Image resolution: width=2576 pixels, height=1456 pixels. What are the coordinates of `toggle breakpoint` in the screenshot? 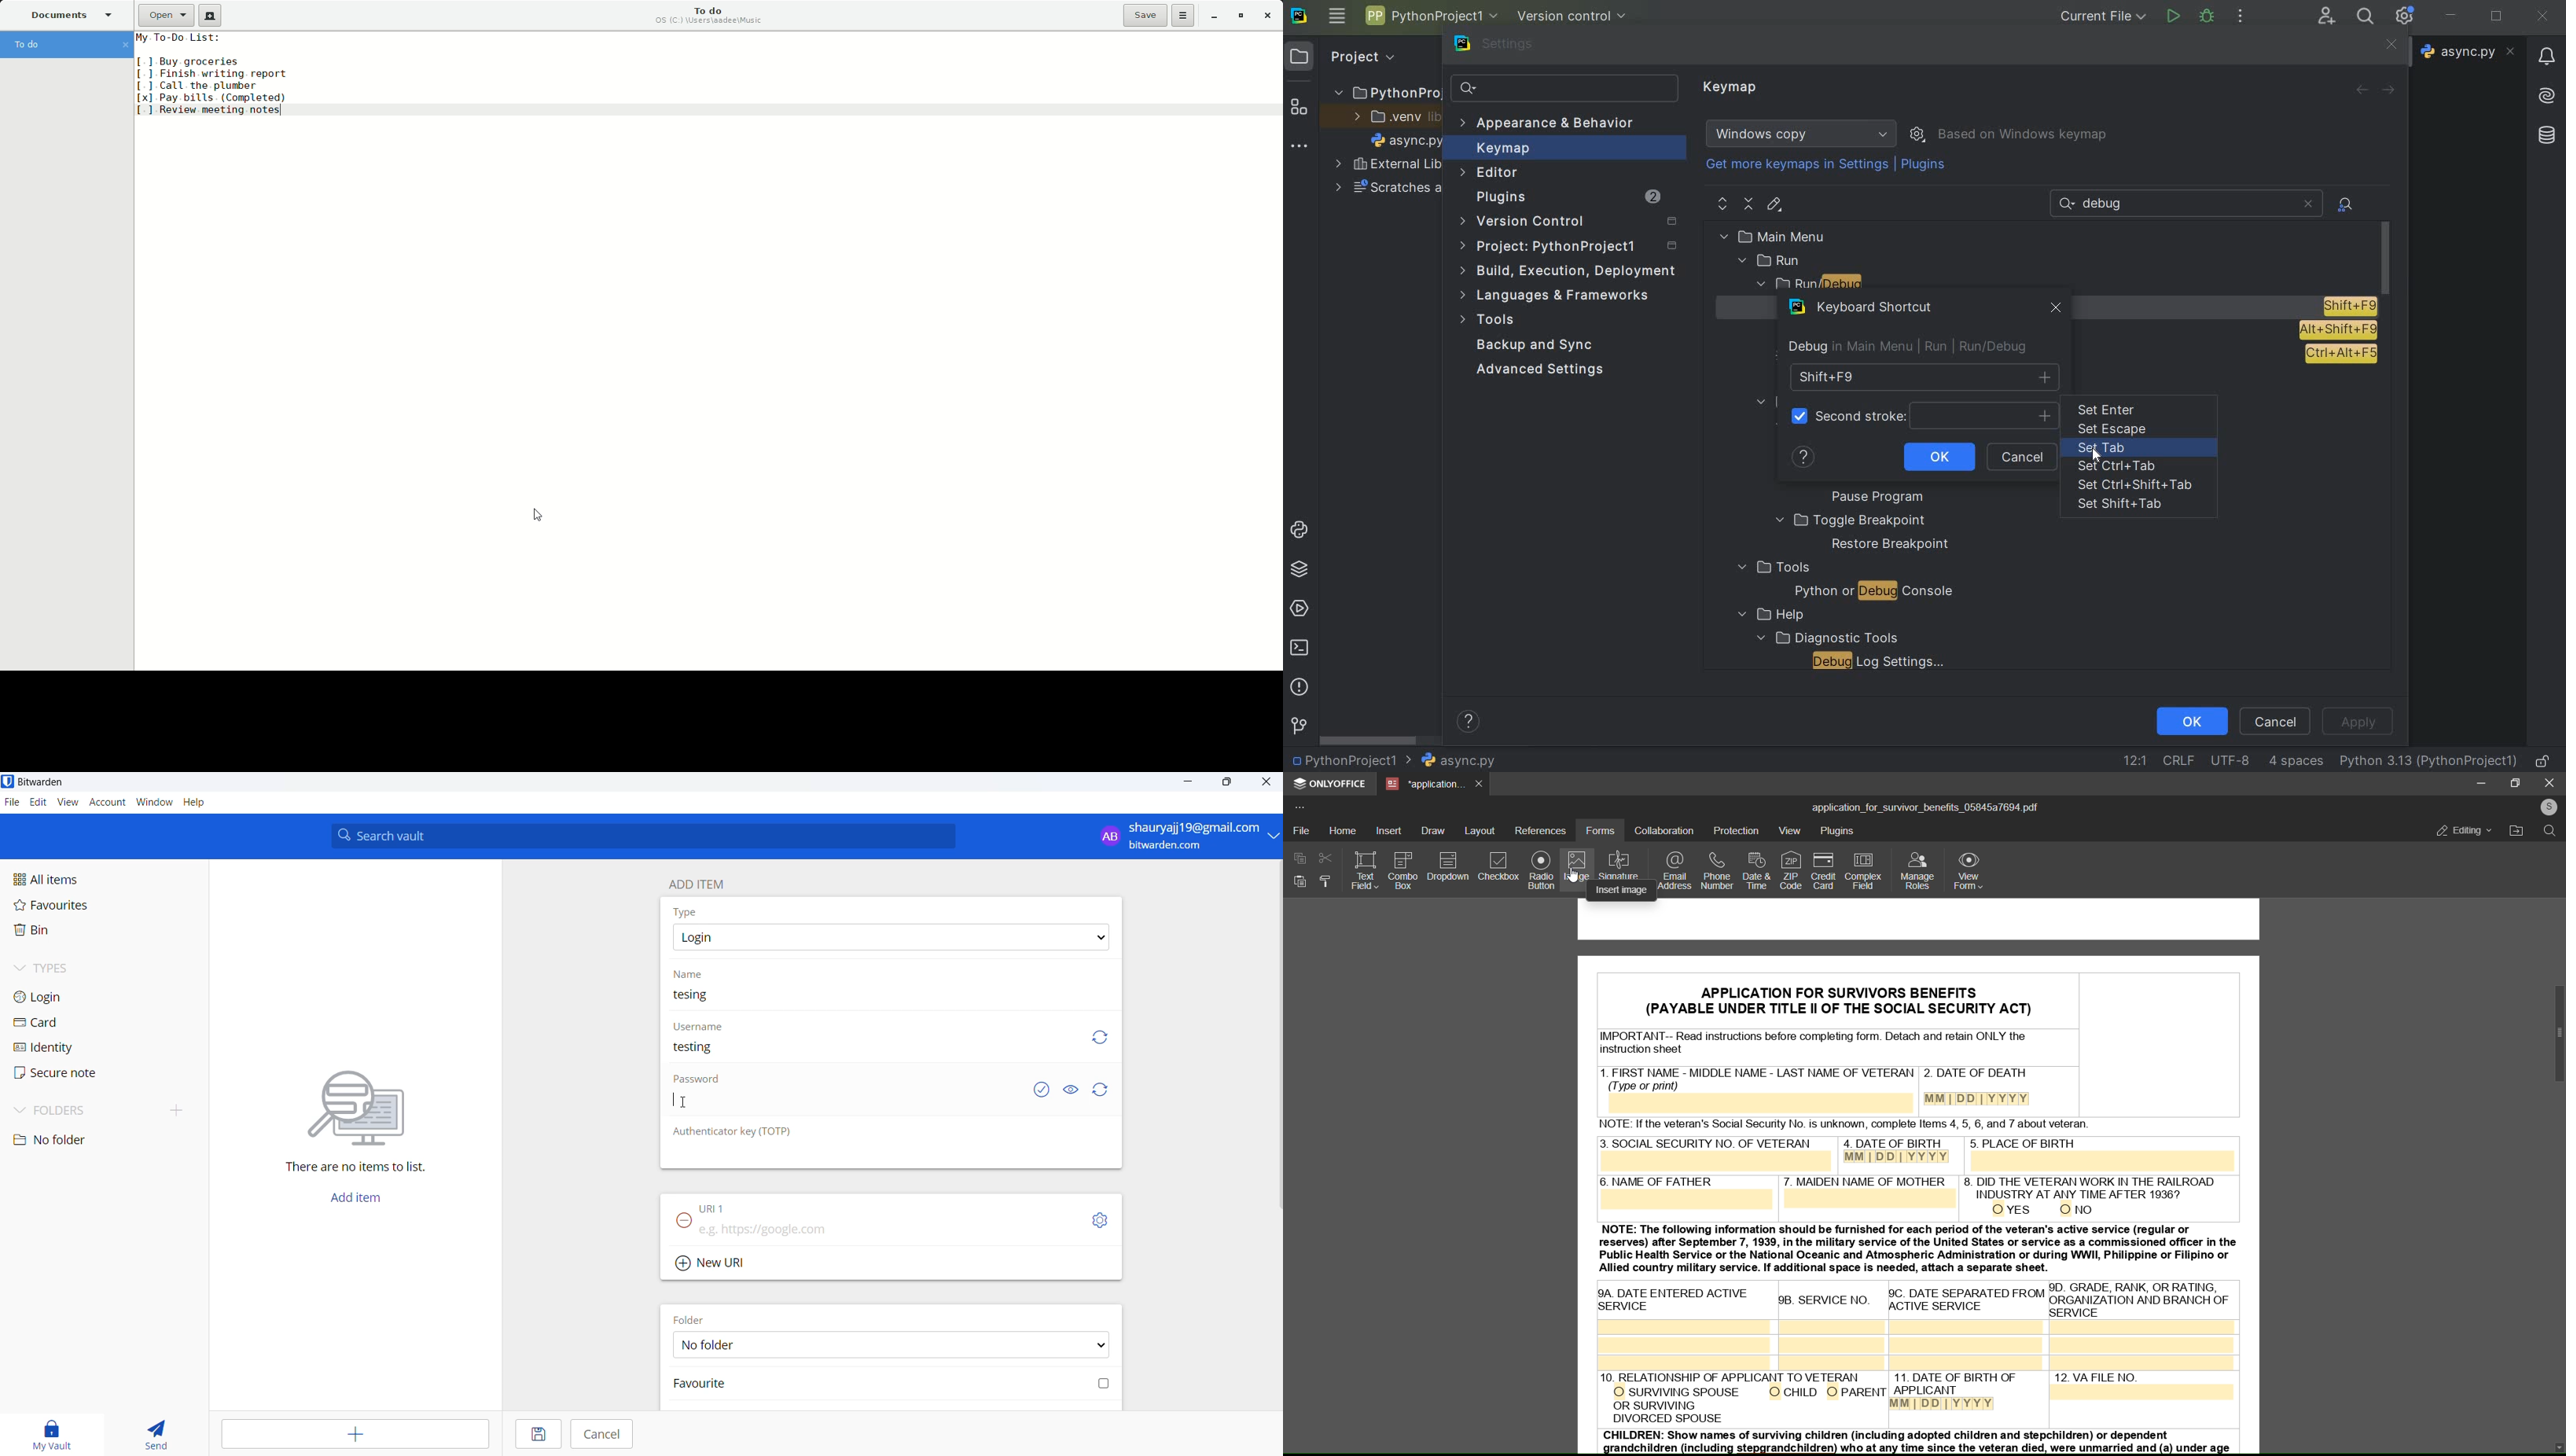 It's located at (1851, 520).